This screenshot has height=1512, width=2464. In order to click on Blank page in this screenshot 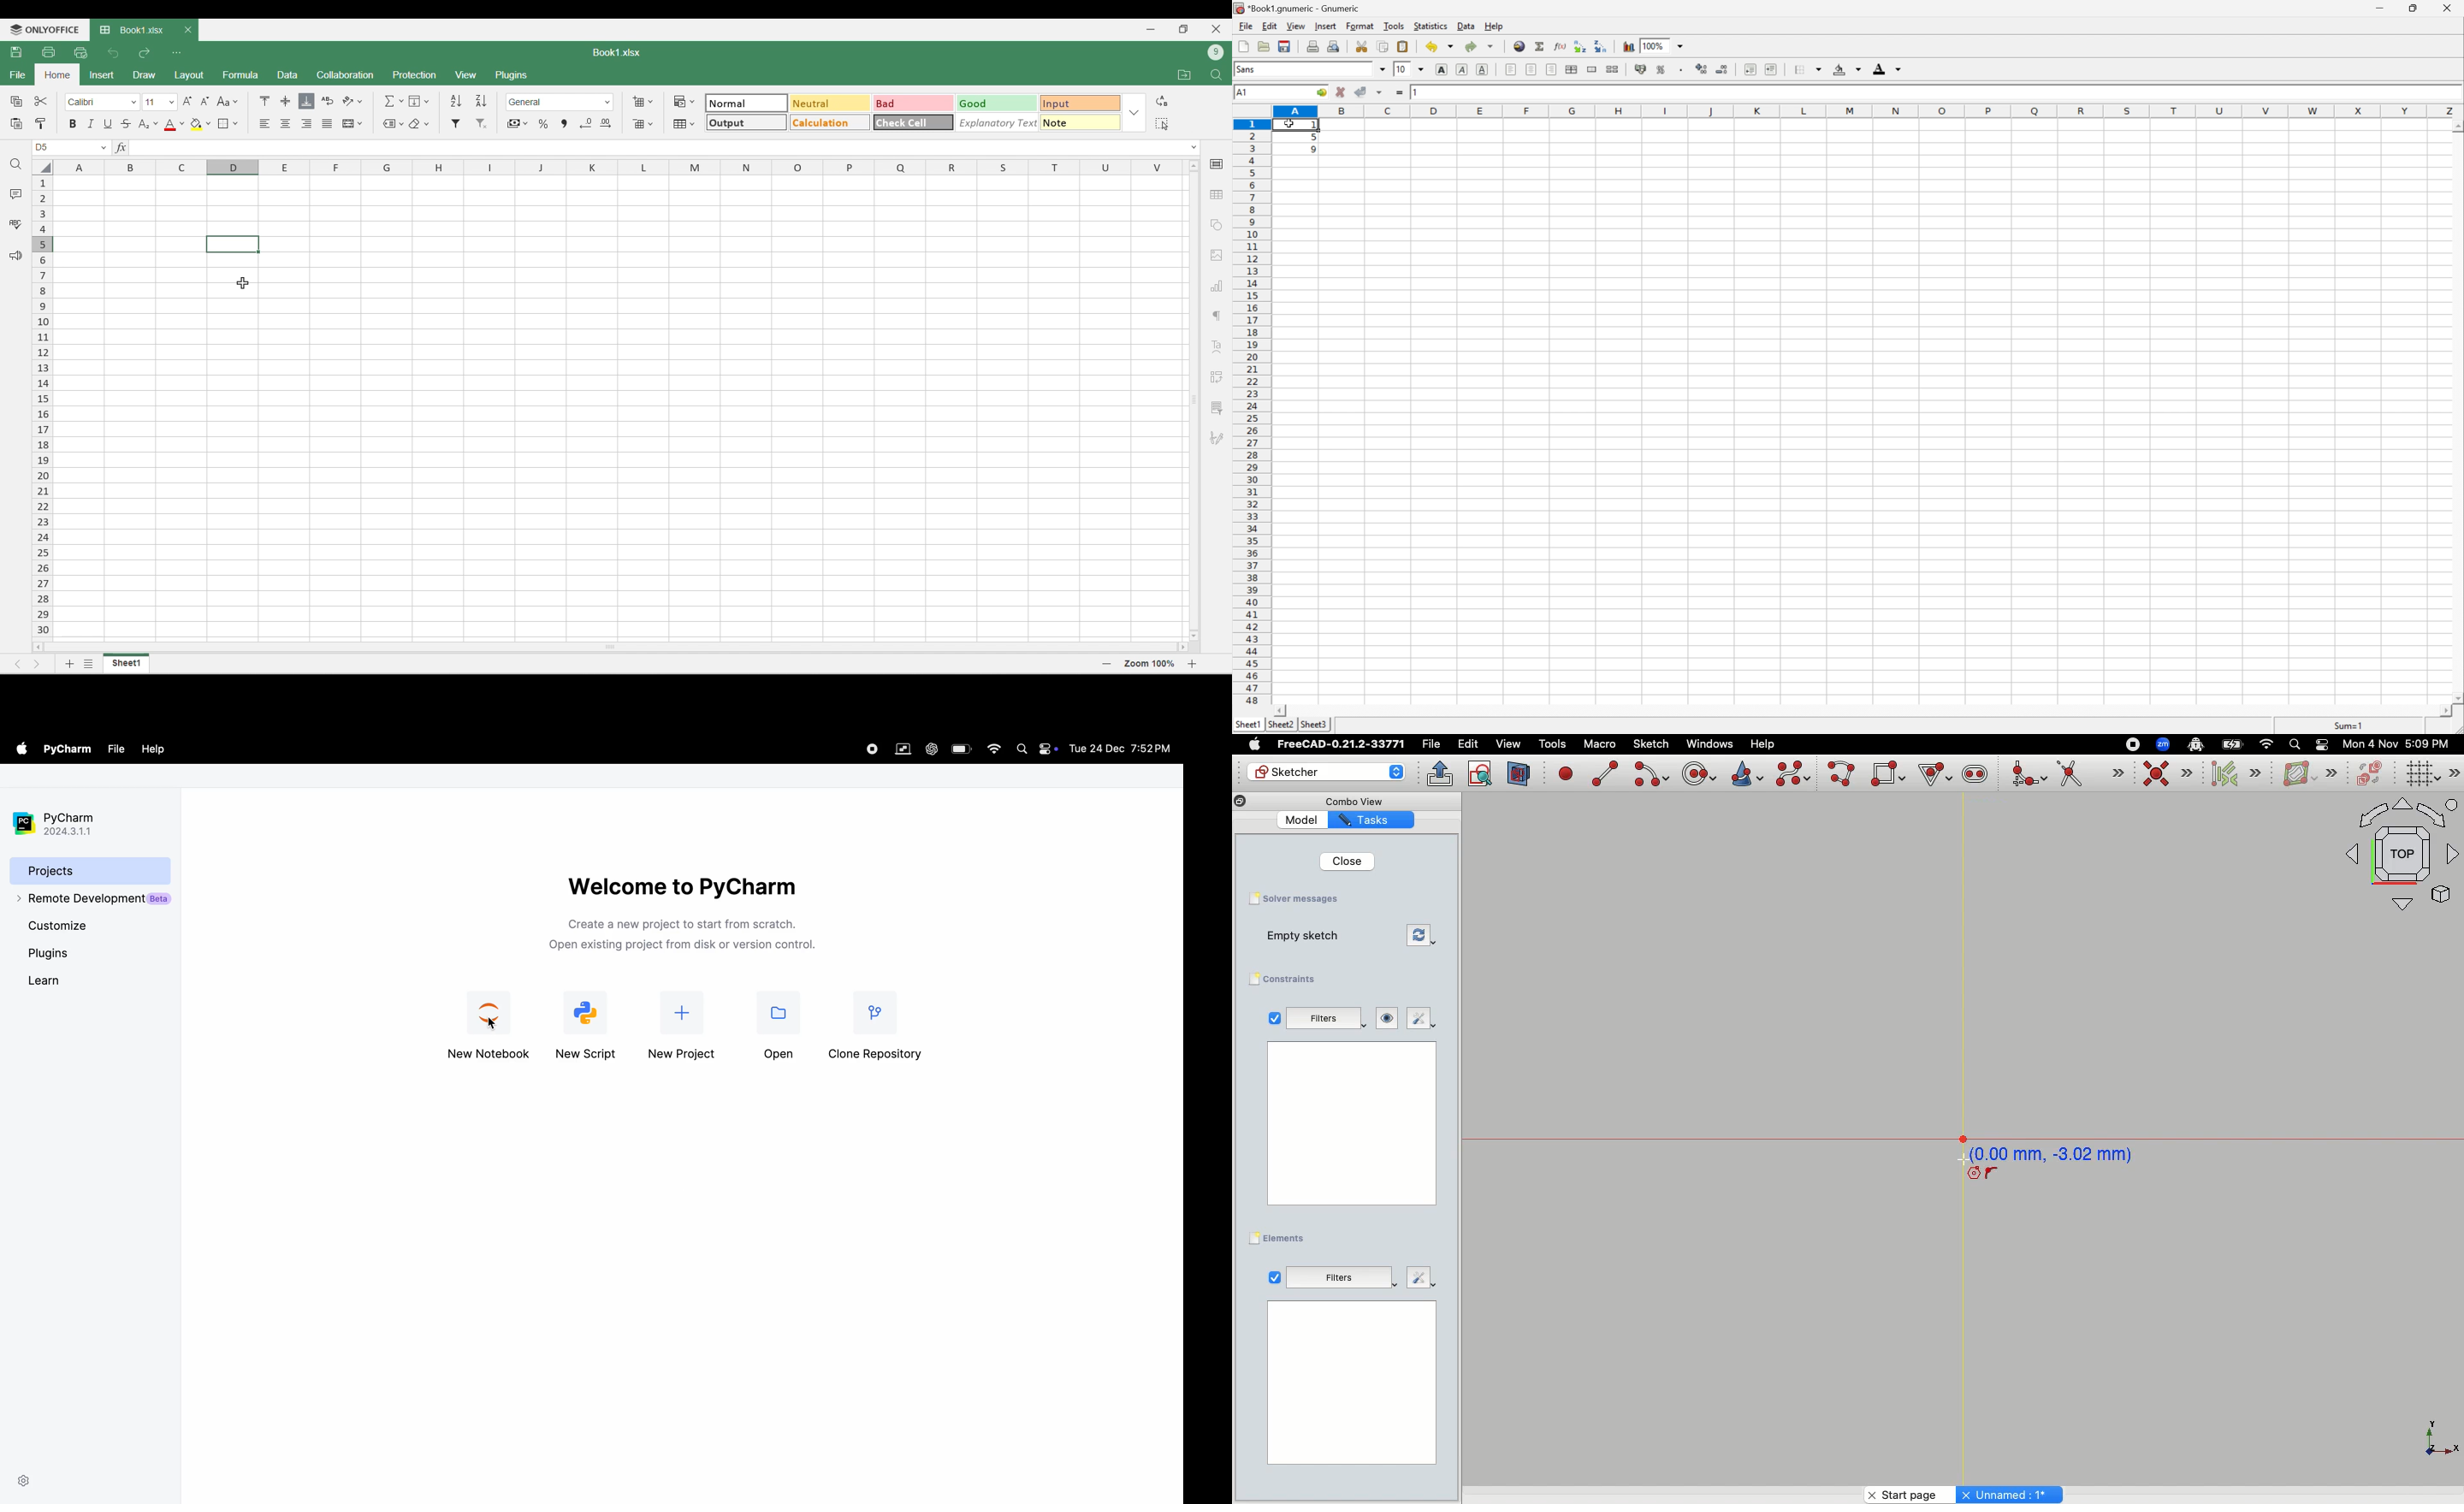, I will do `click(1351, 1122)`.